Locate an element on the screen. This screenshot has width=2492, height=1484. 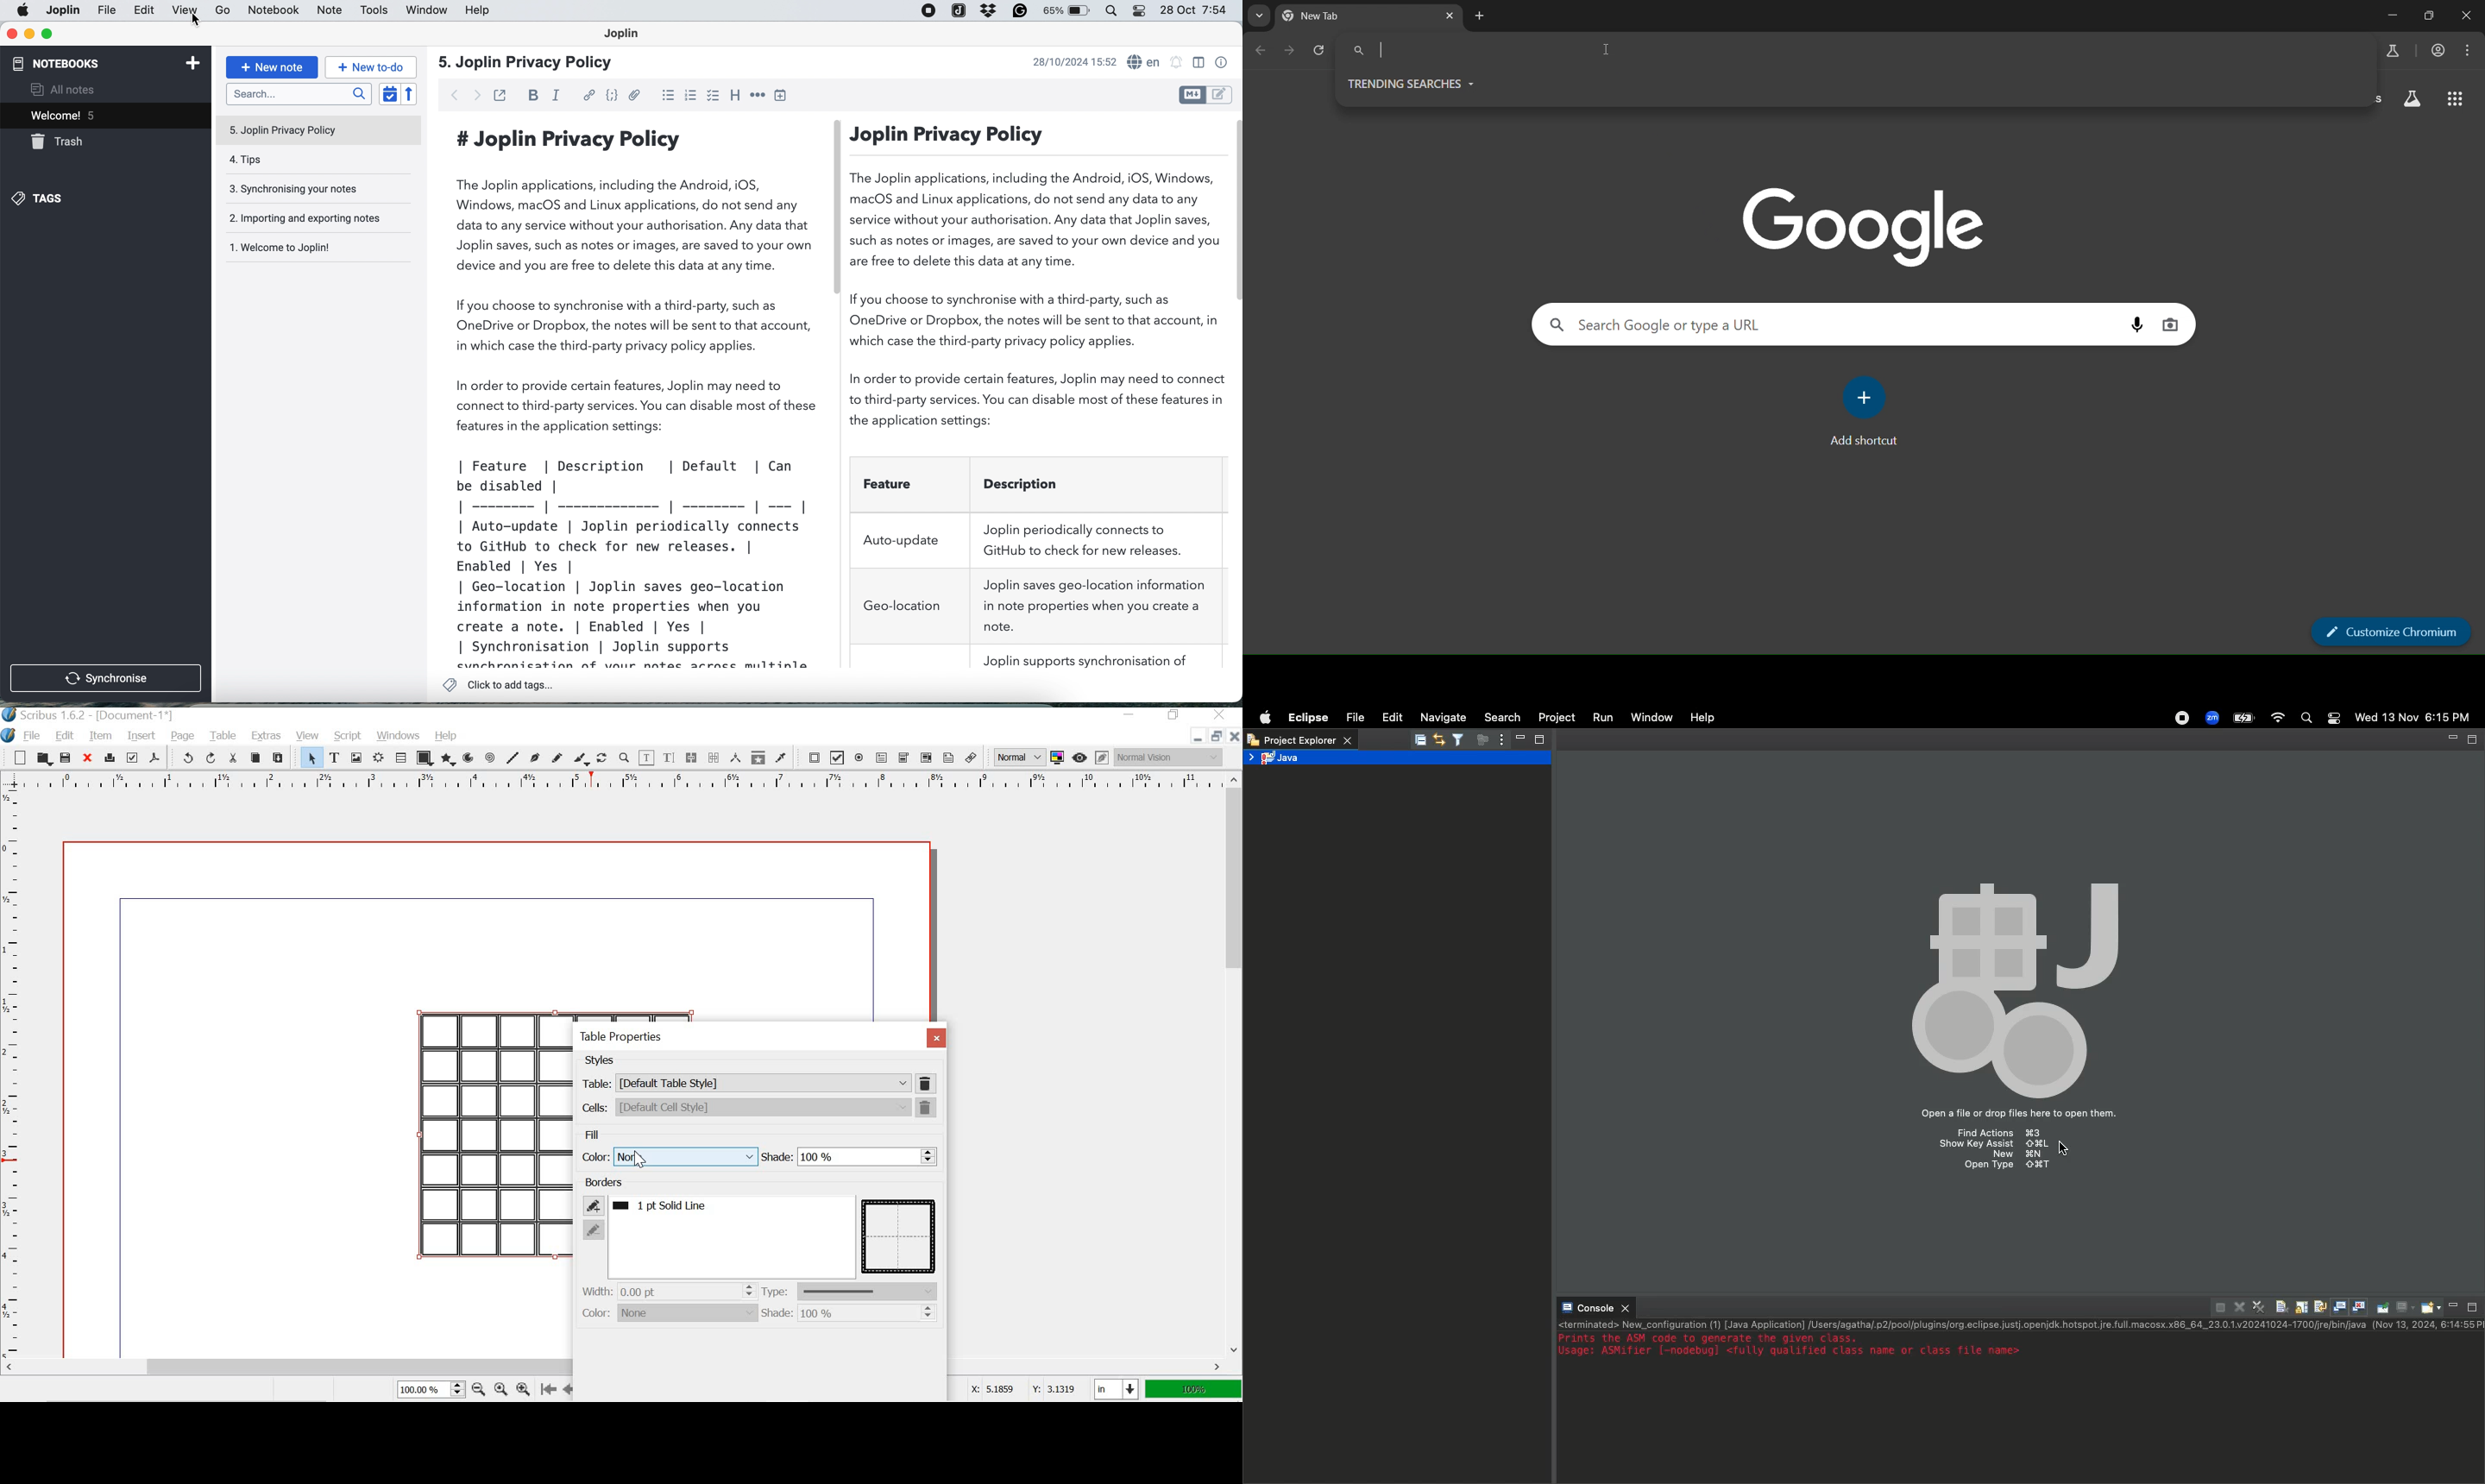
heading is located at coordinates (733, 97).